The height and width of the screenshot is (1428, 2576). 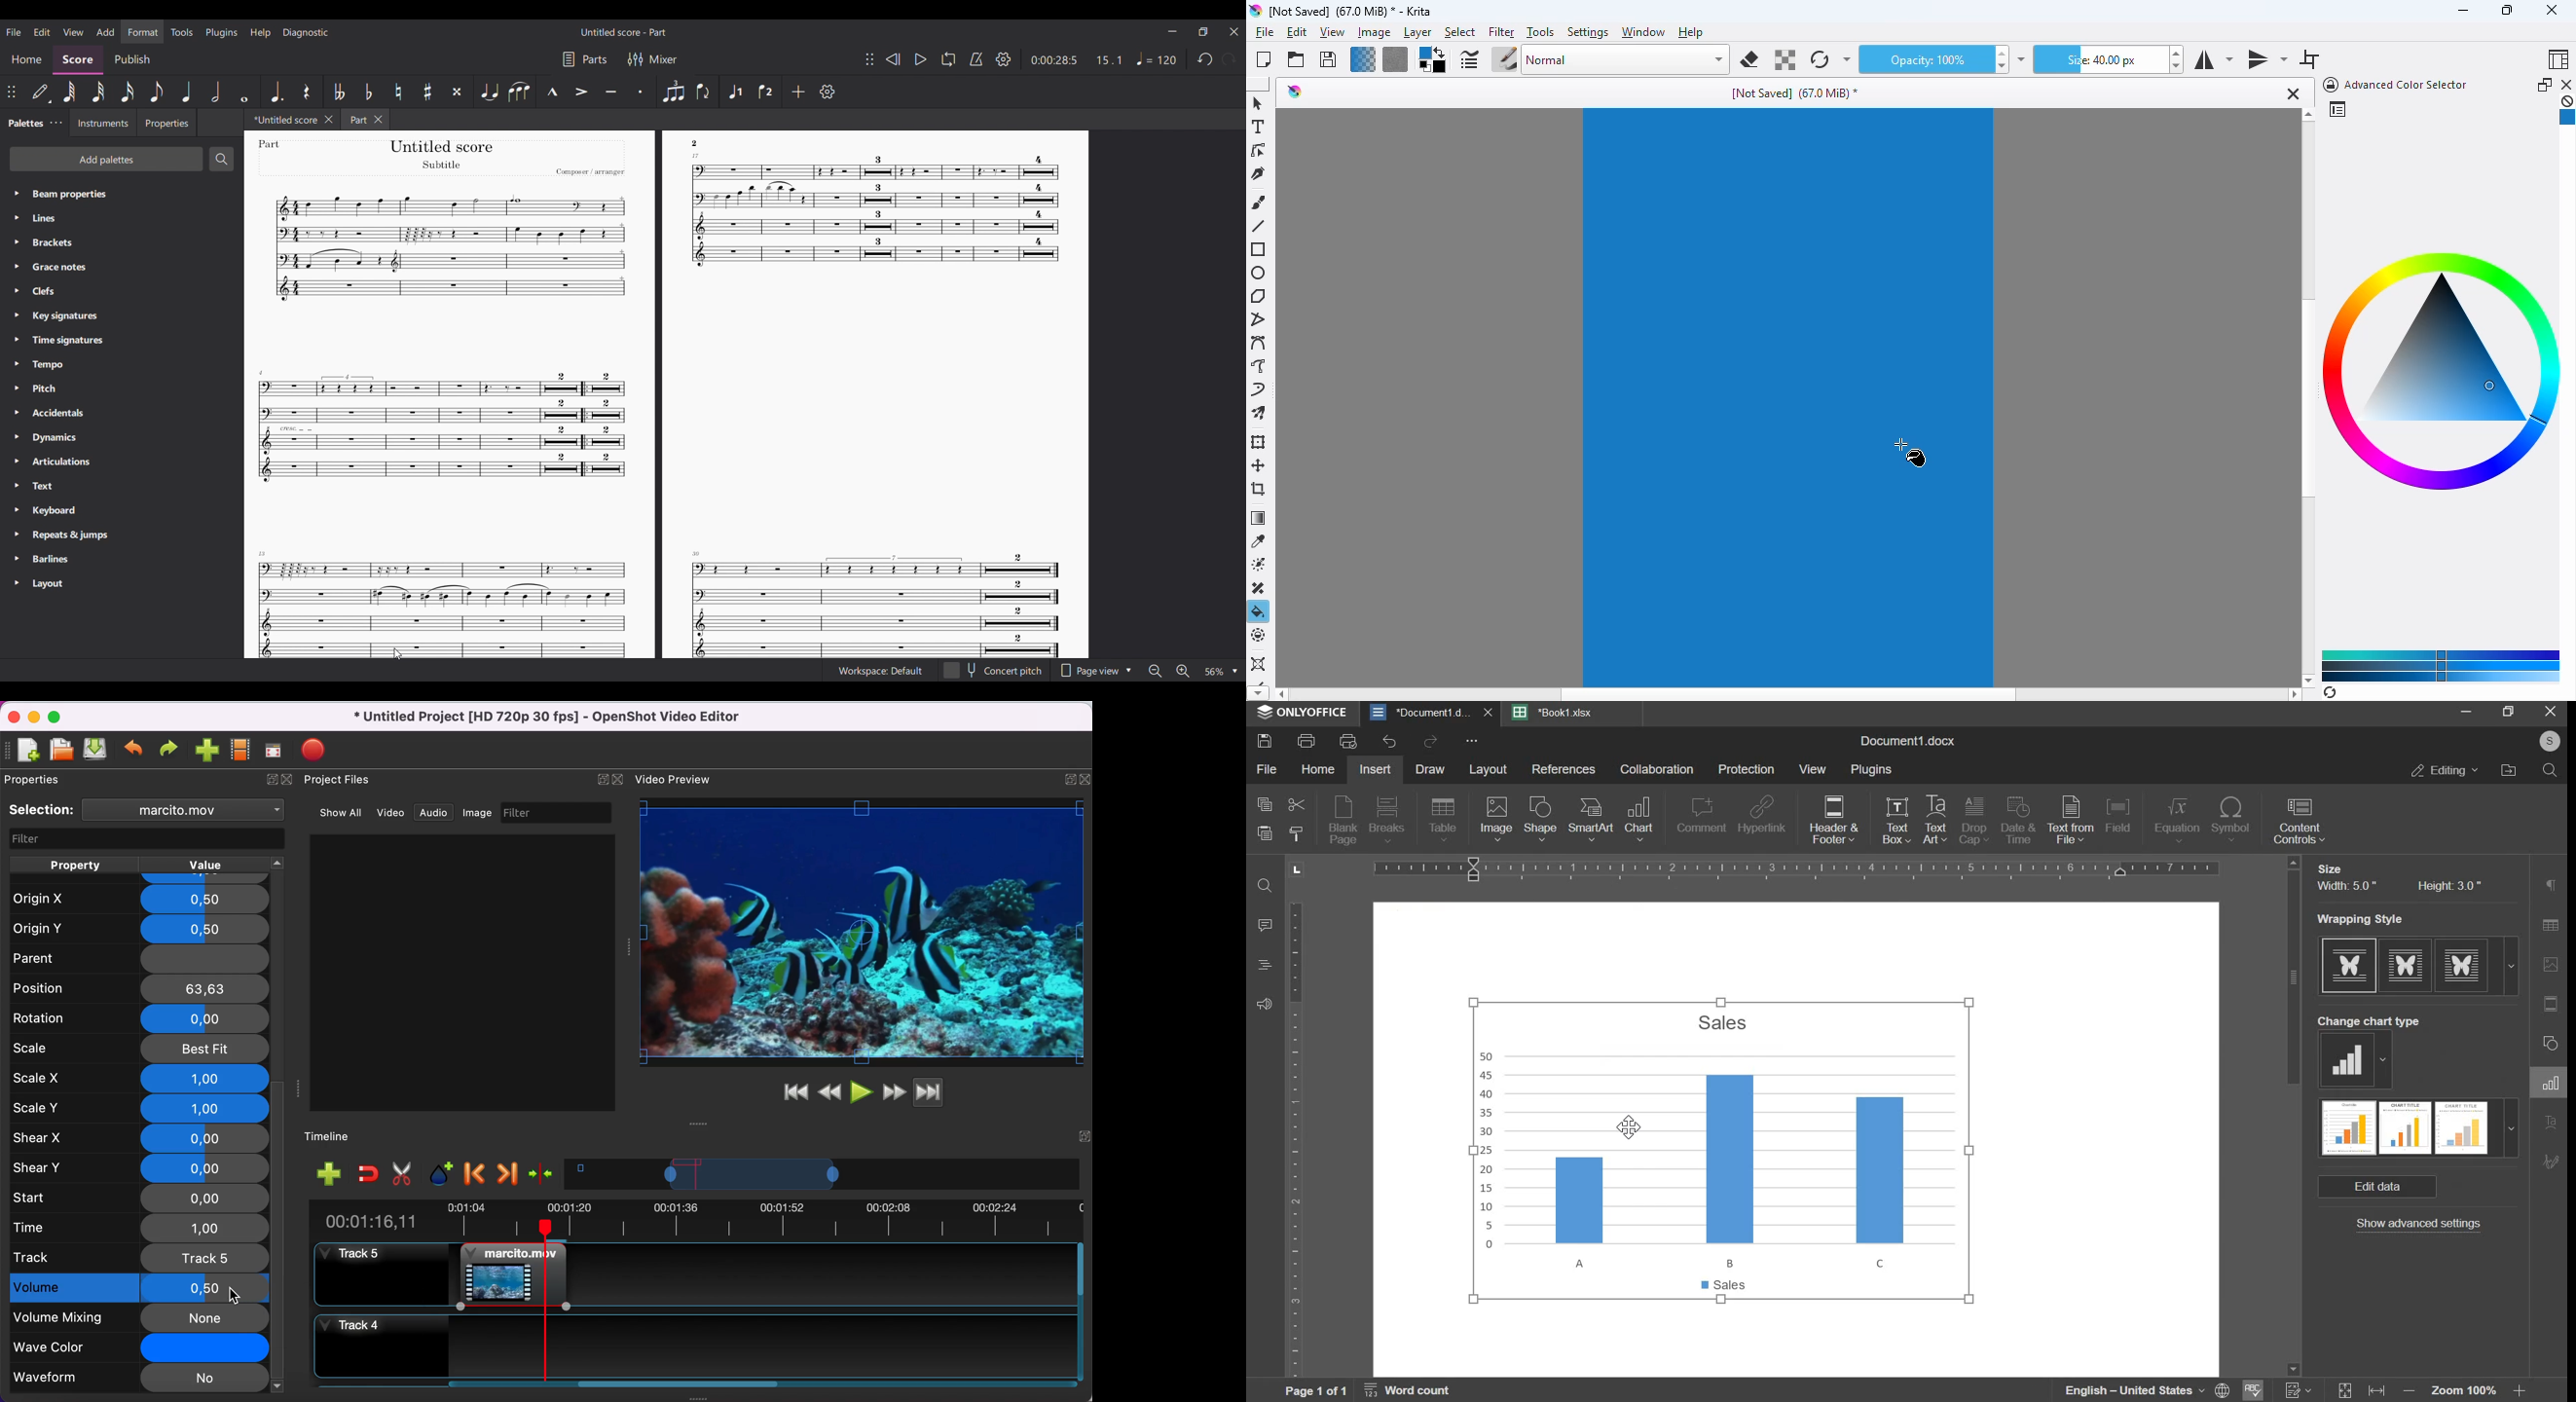 What do you see at coordinates (1216, 59) in the screenshot?
I see `Redo and undo` at bounding box center [1216, 59].